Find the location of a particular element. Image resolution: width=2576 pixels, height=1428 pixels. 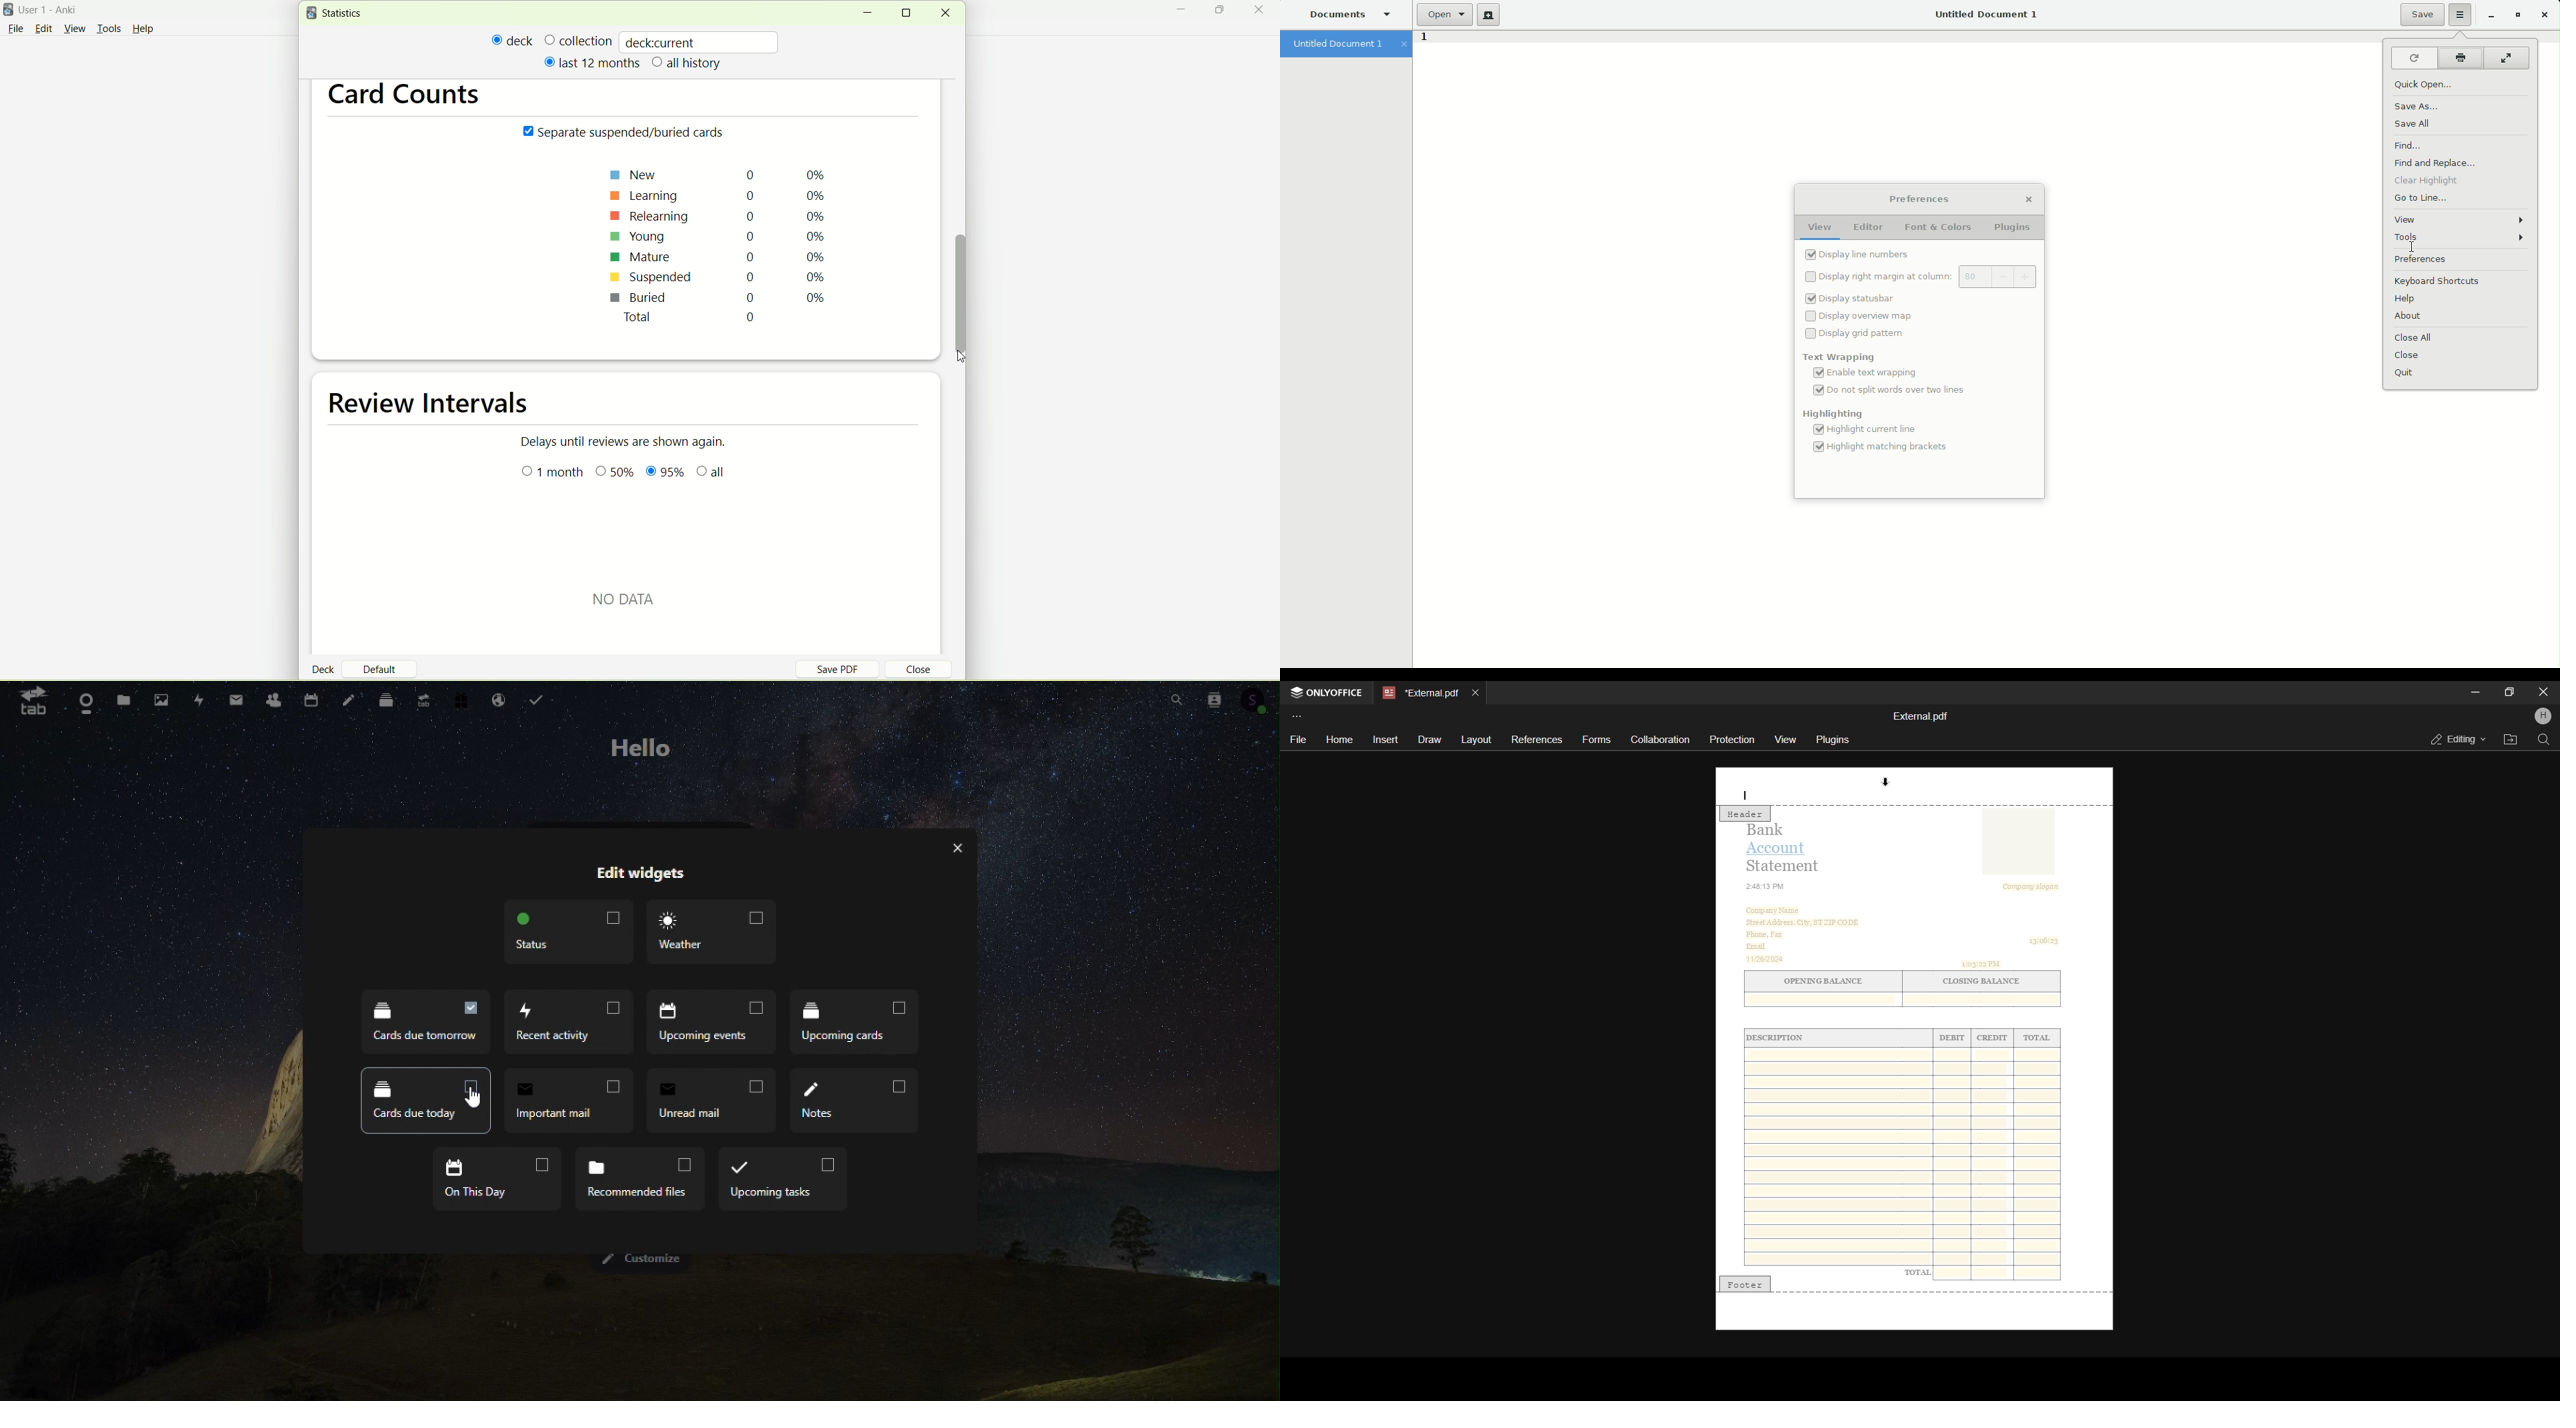

Dashboard is located at coordinates (83, 702).